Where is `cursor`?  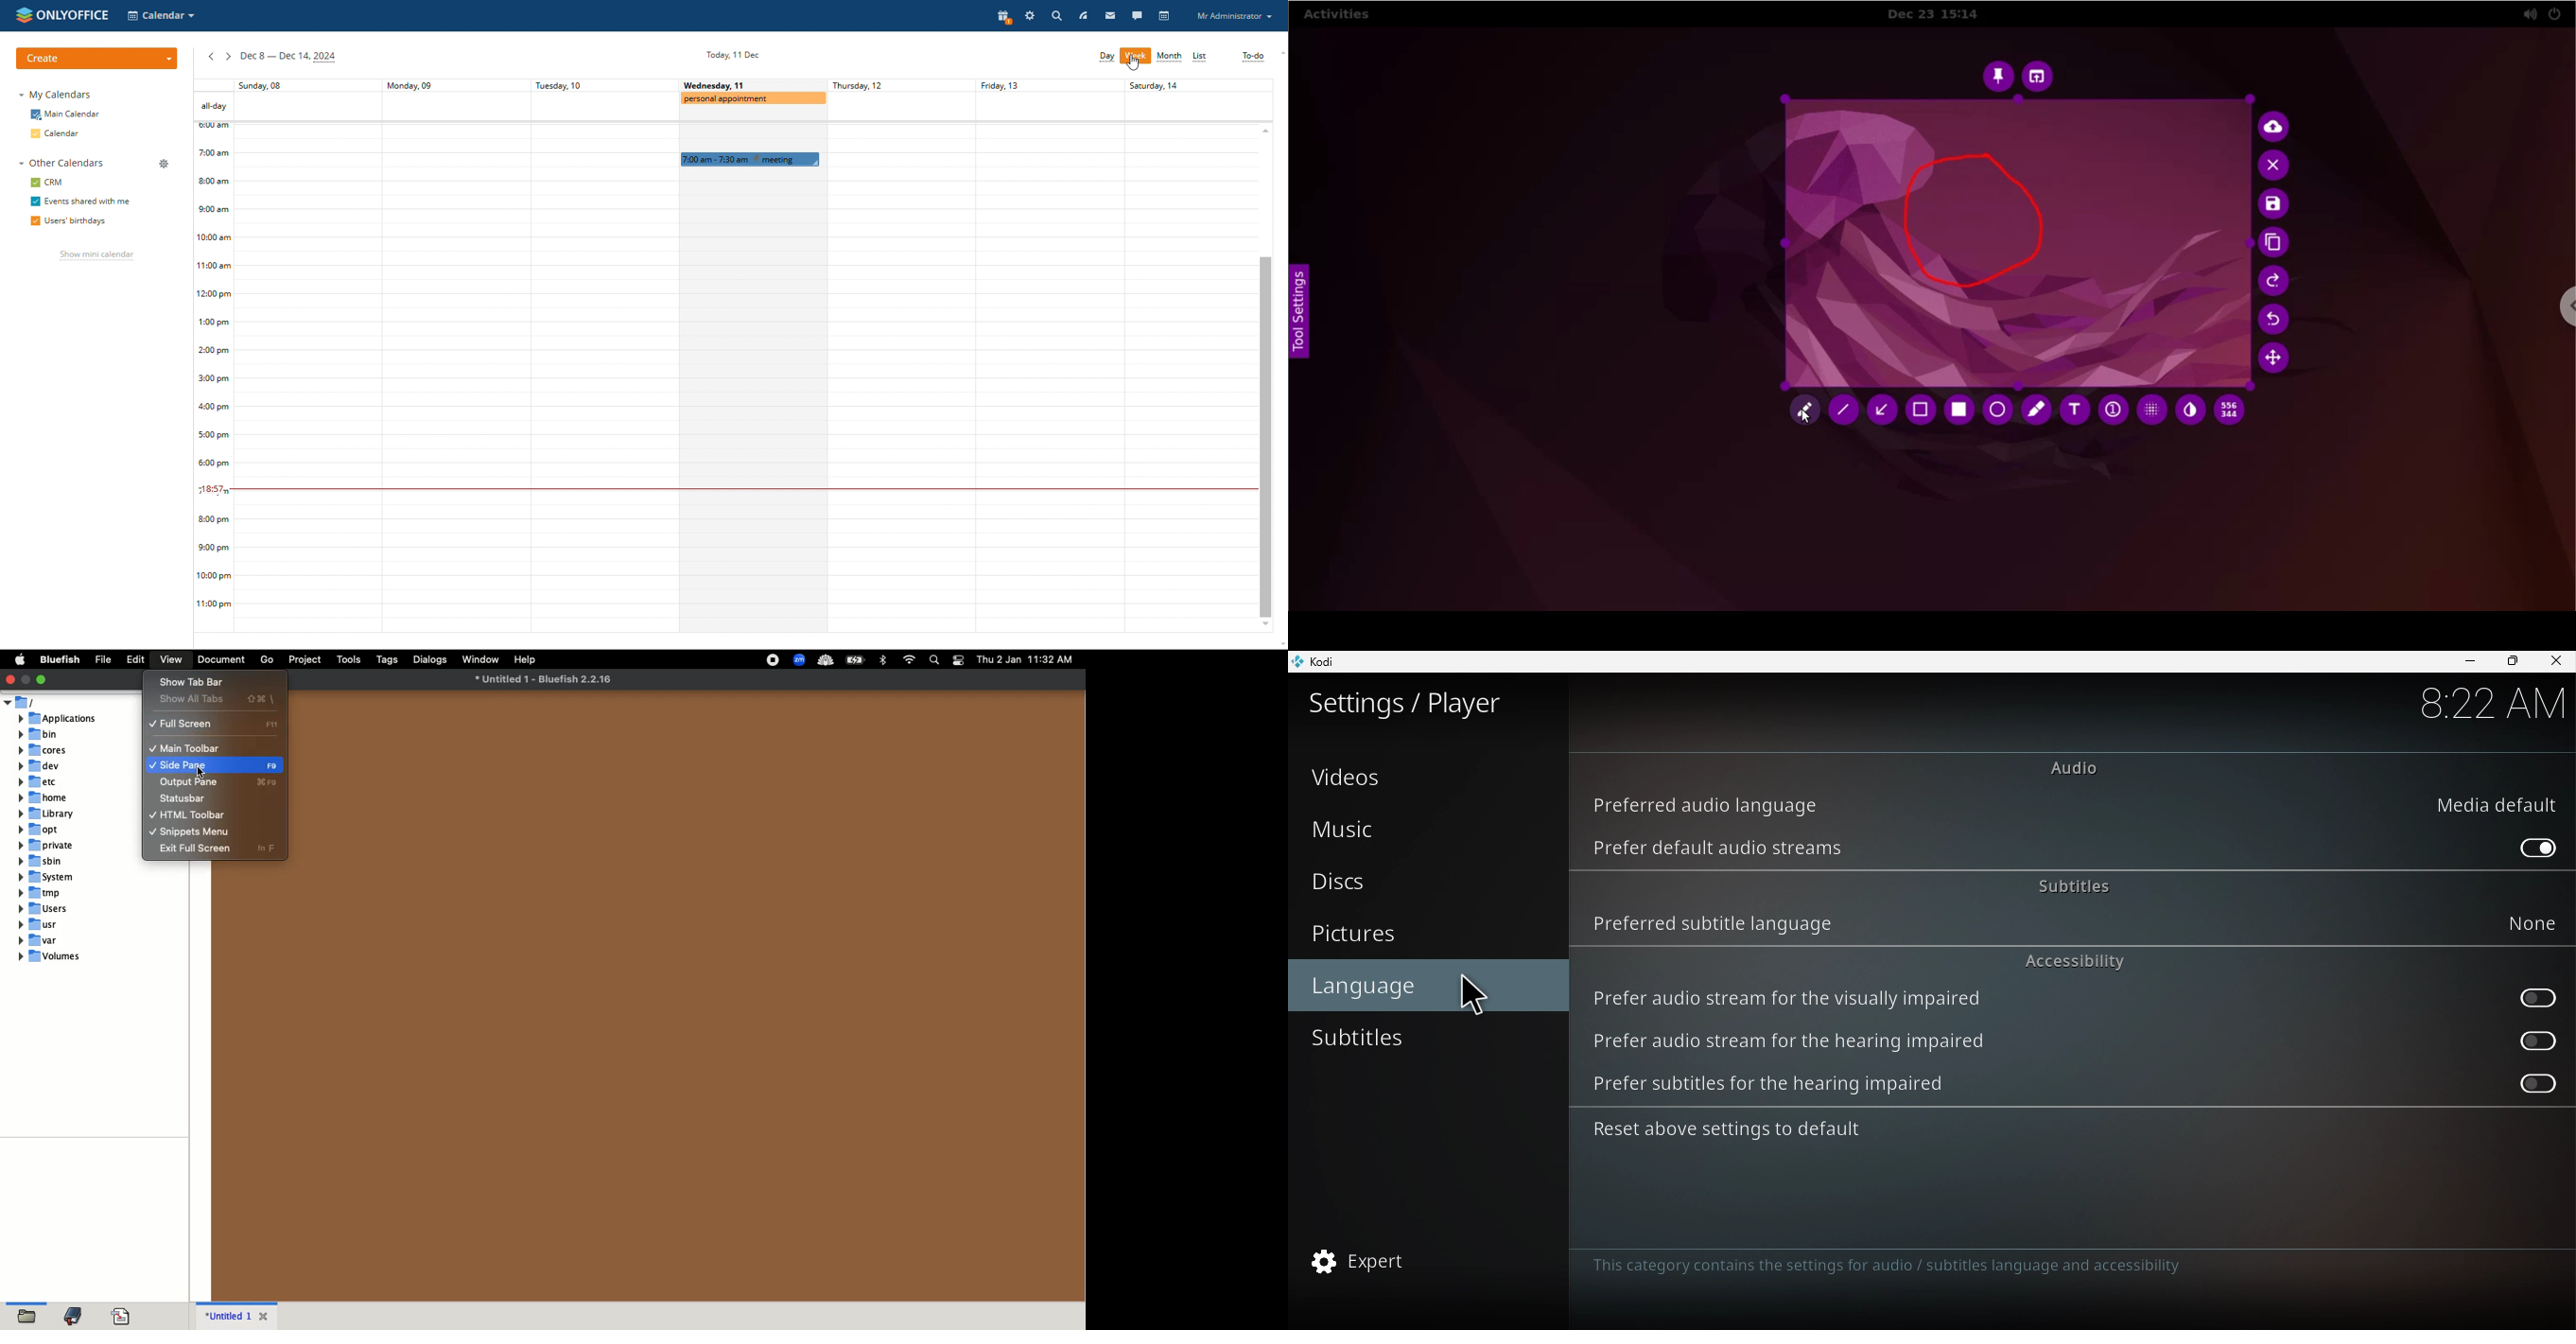
cursor is located at coordinates (1474, 1001).